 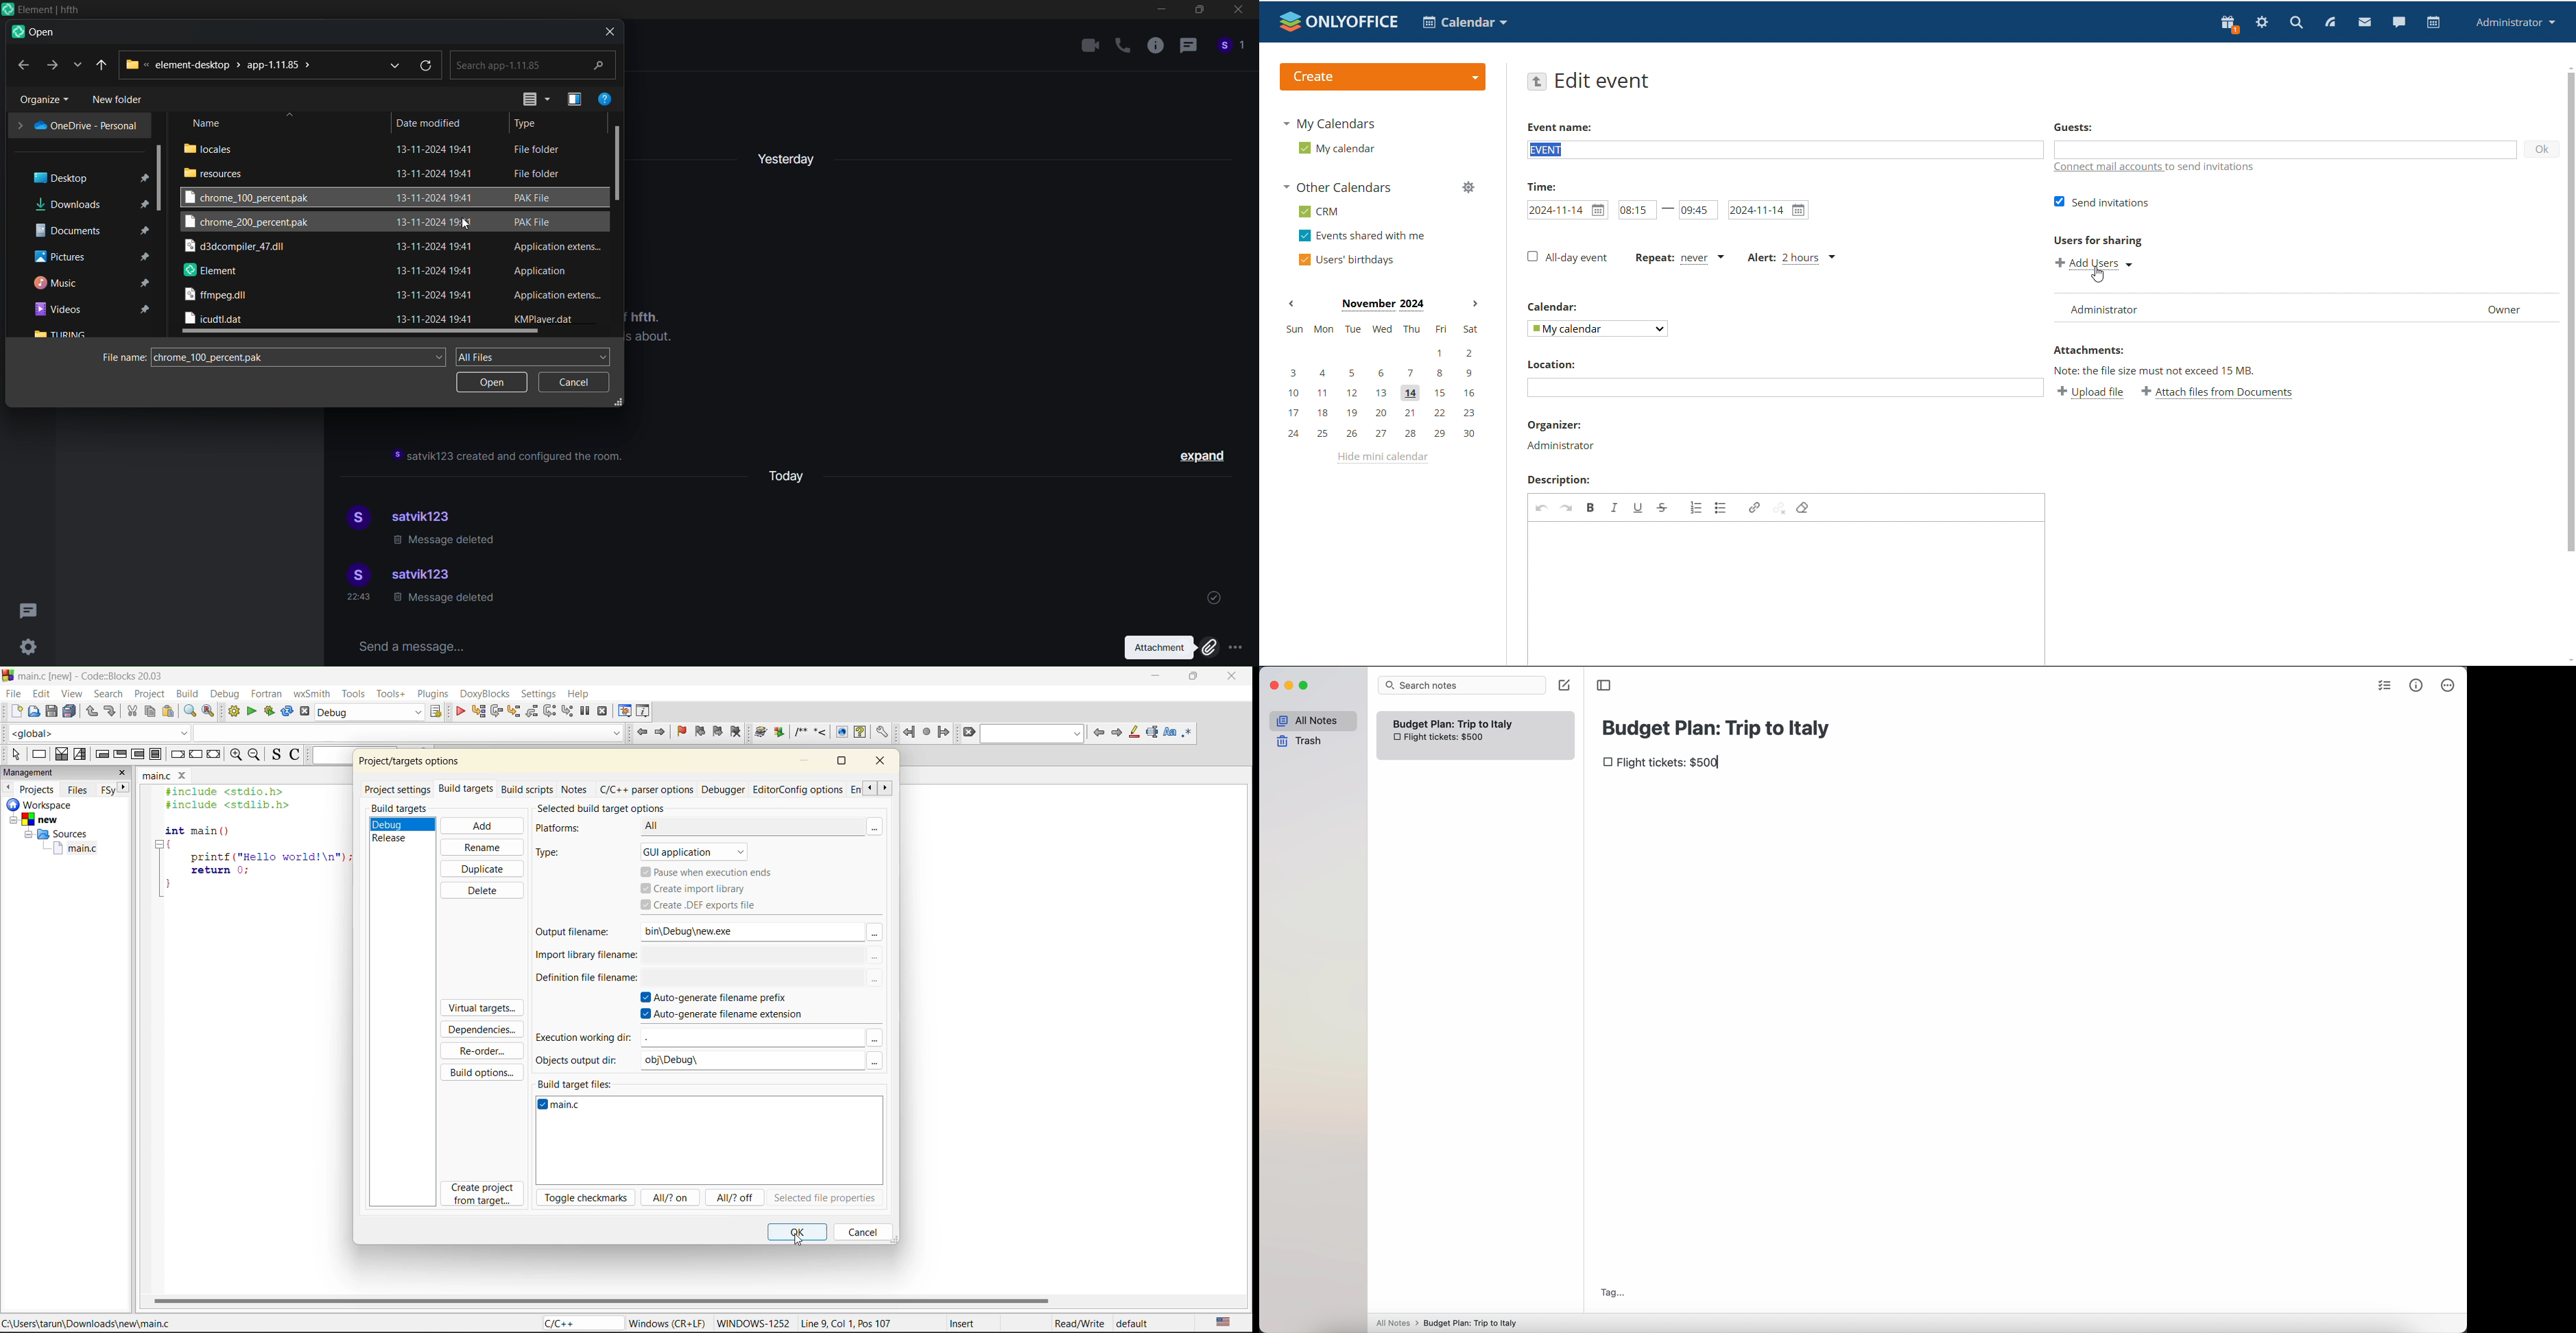 What do you see at coordinates (393, 693) in the screenshot?
I see `tools` at bounding box center [393, 693].